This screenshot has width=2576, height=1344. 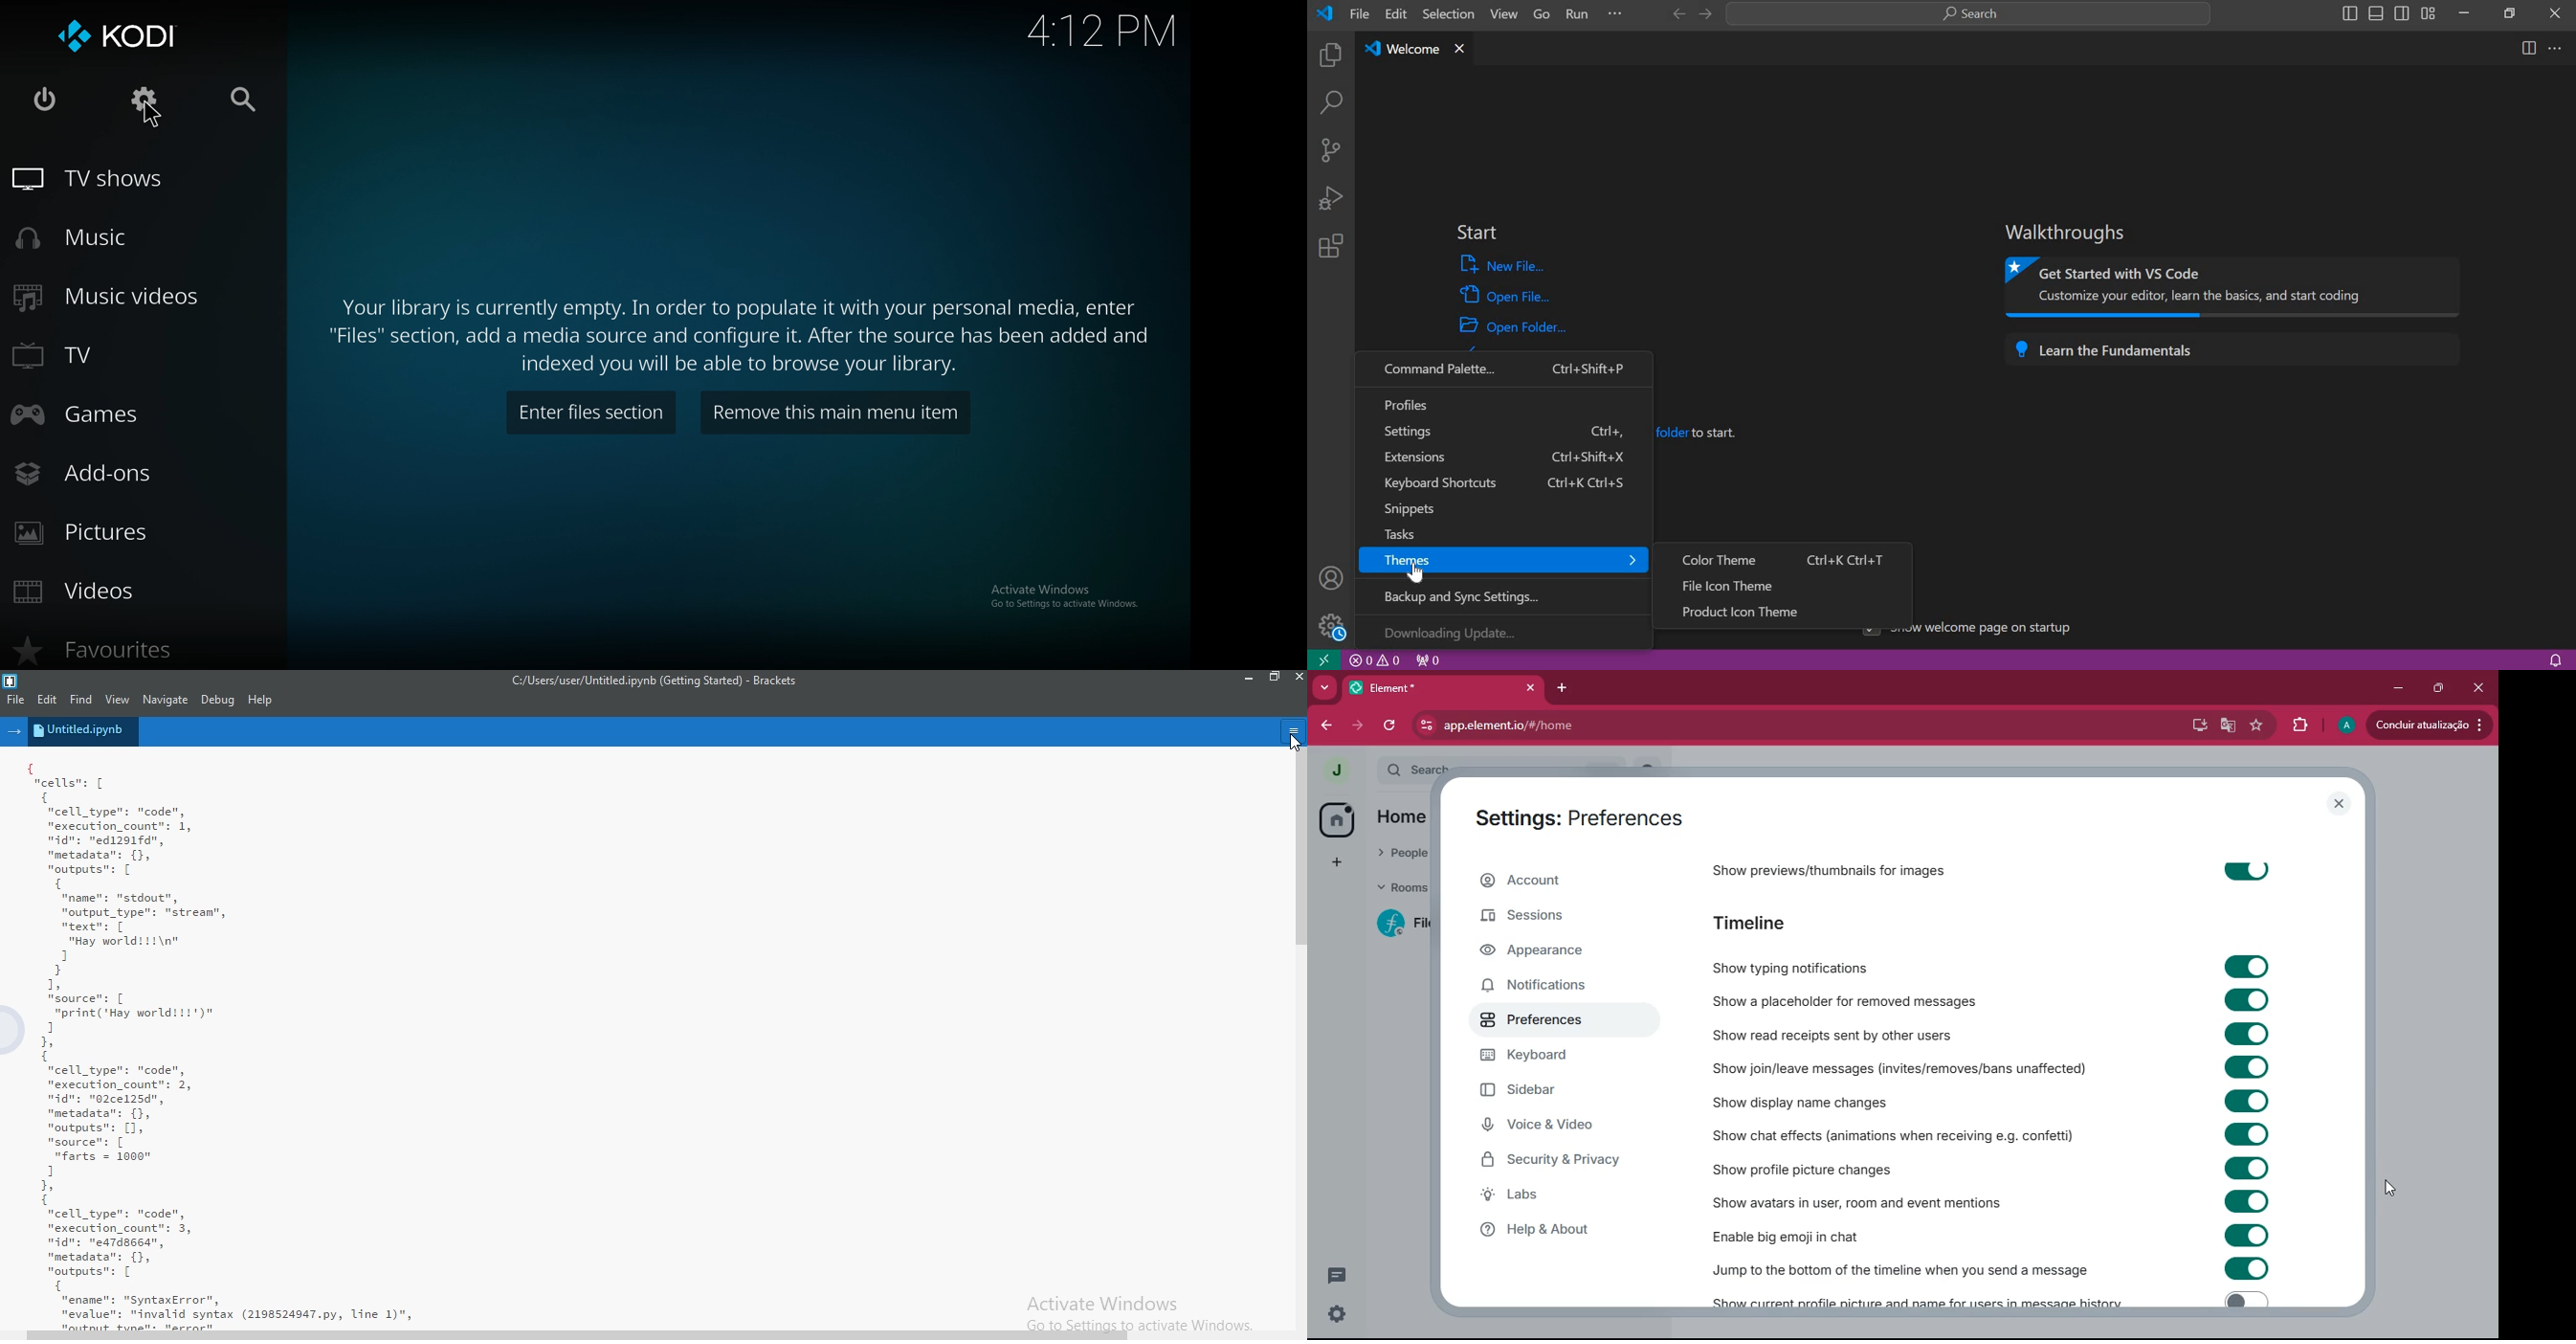 I want to click on google translate, so click(x=2226, y=726).